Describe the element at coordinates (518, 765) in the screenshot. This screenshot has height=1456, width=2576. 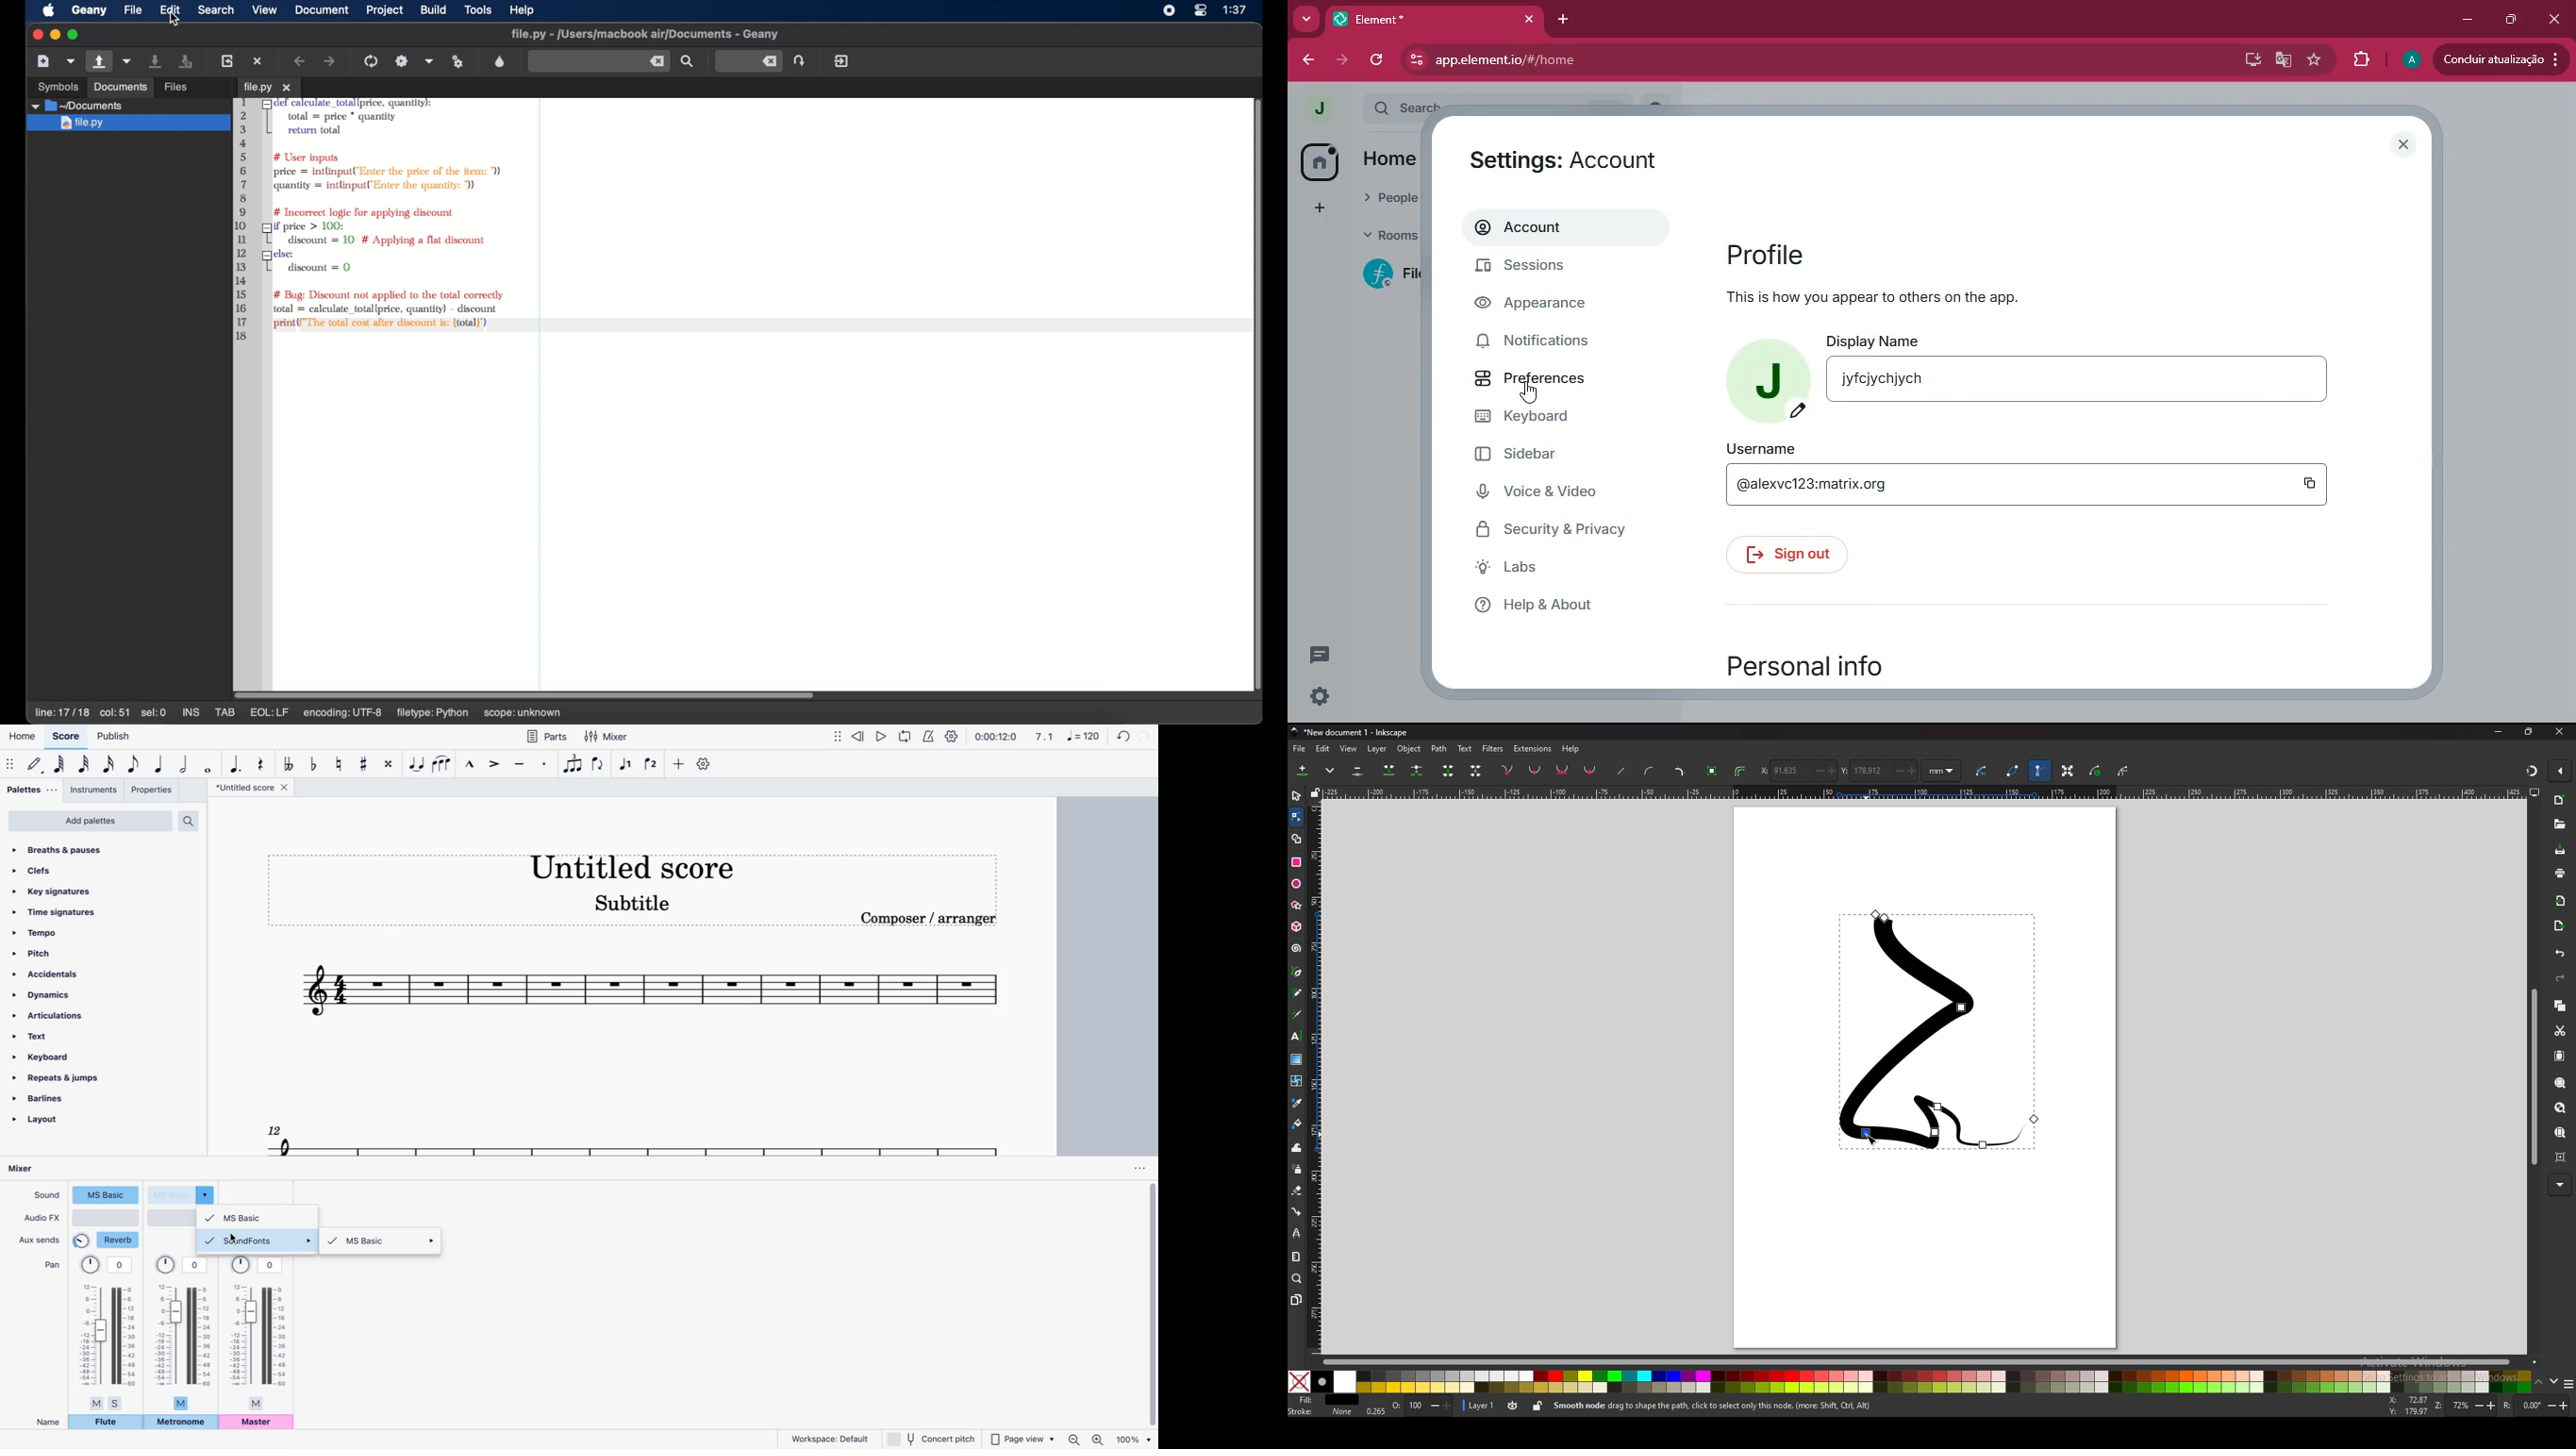
I see `tenuto` at that location.